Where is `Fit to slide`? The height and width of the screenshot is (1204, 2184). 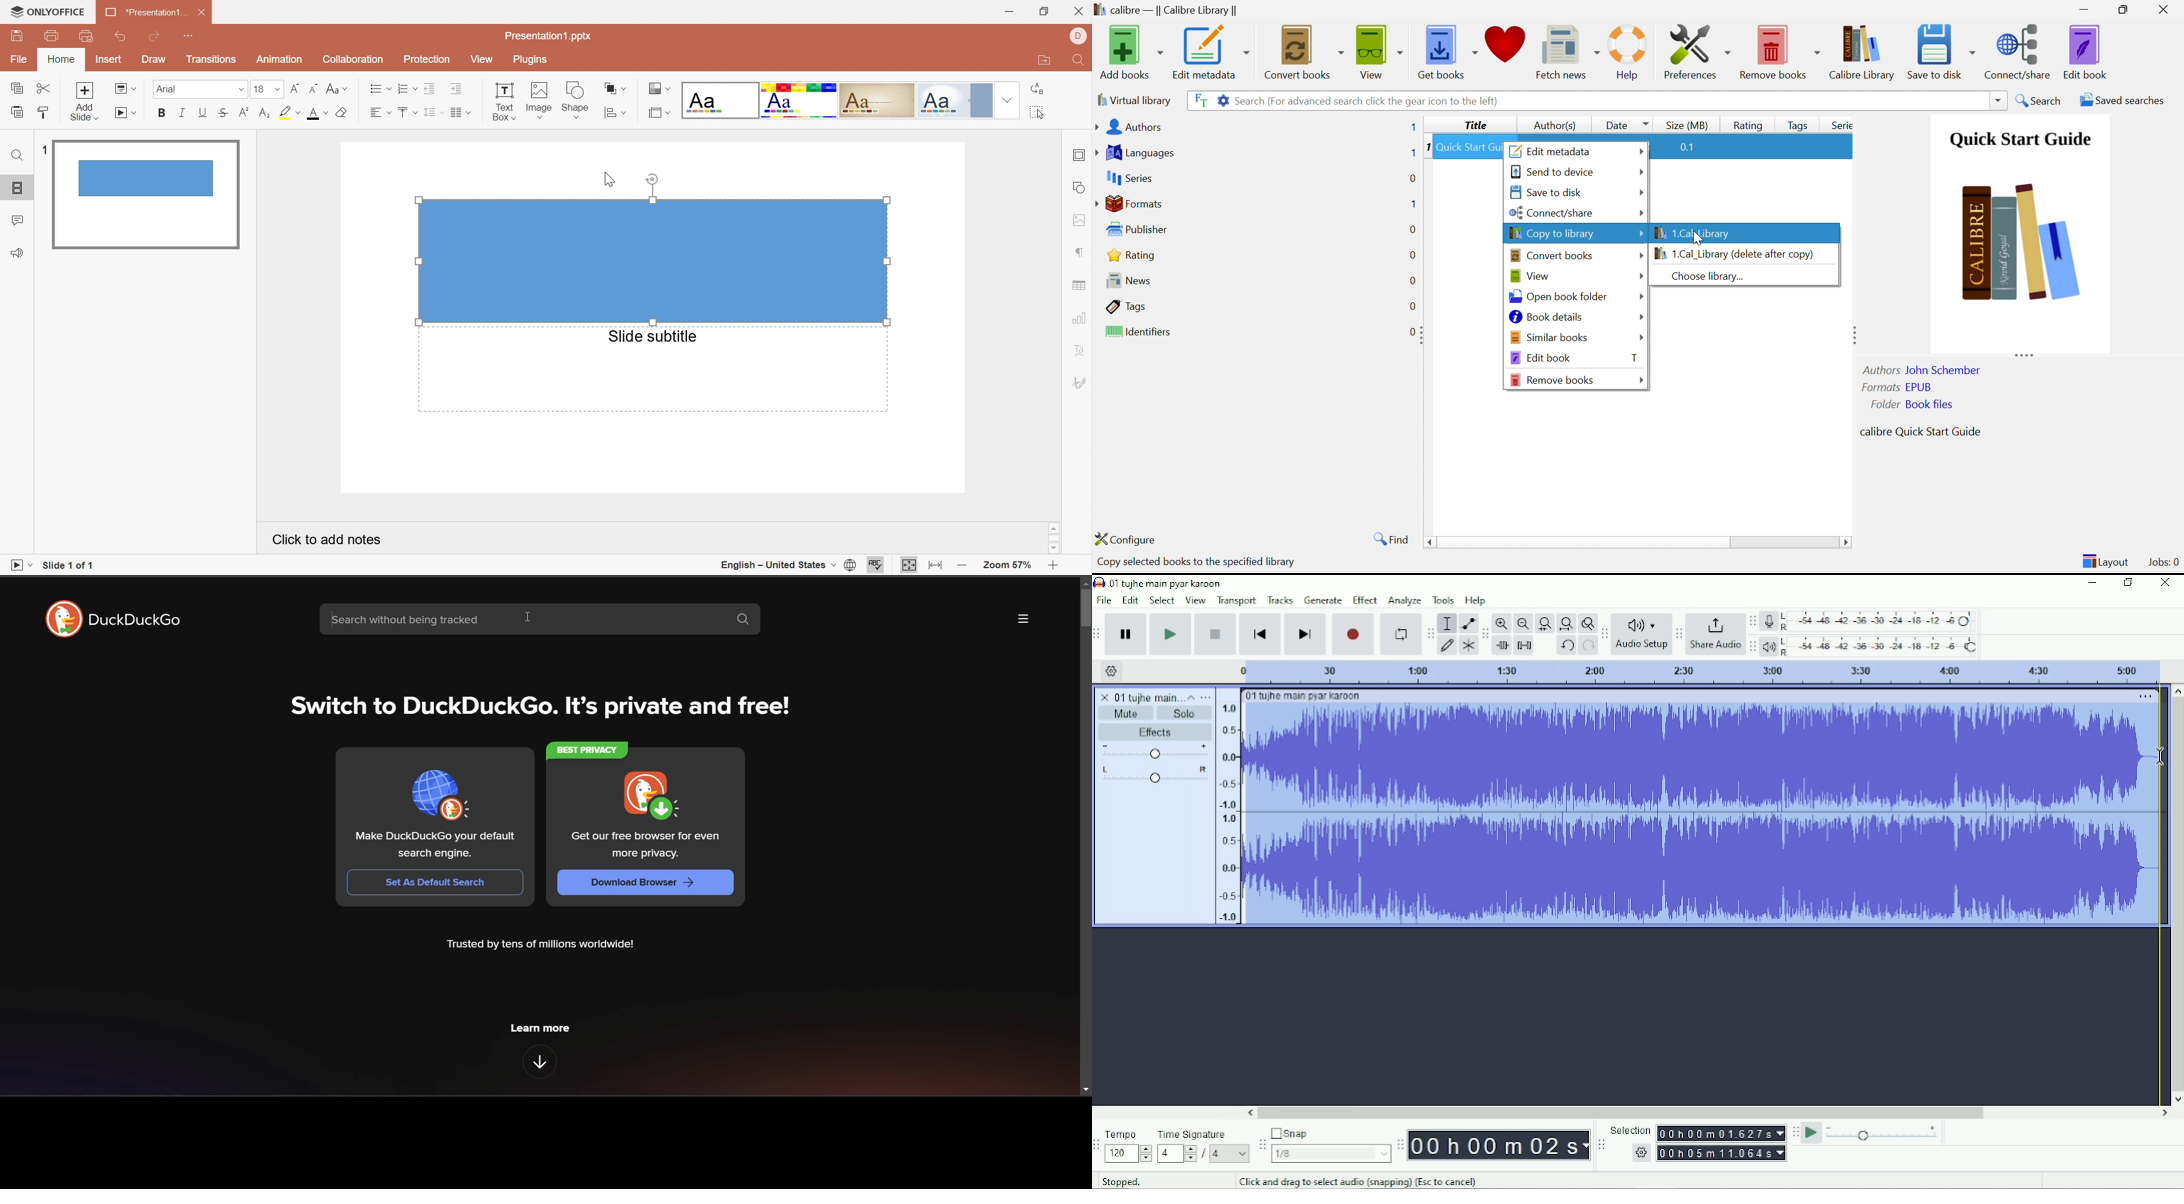 Fit to slide is located at coordinates (910, 567).